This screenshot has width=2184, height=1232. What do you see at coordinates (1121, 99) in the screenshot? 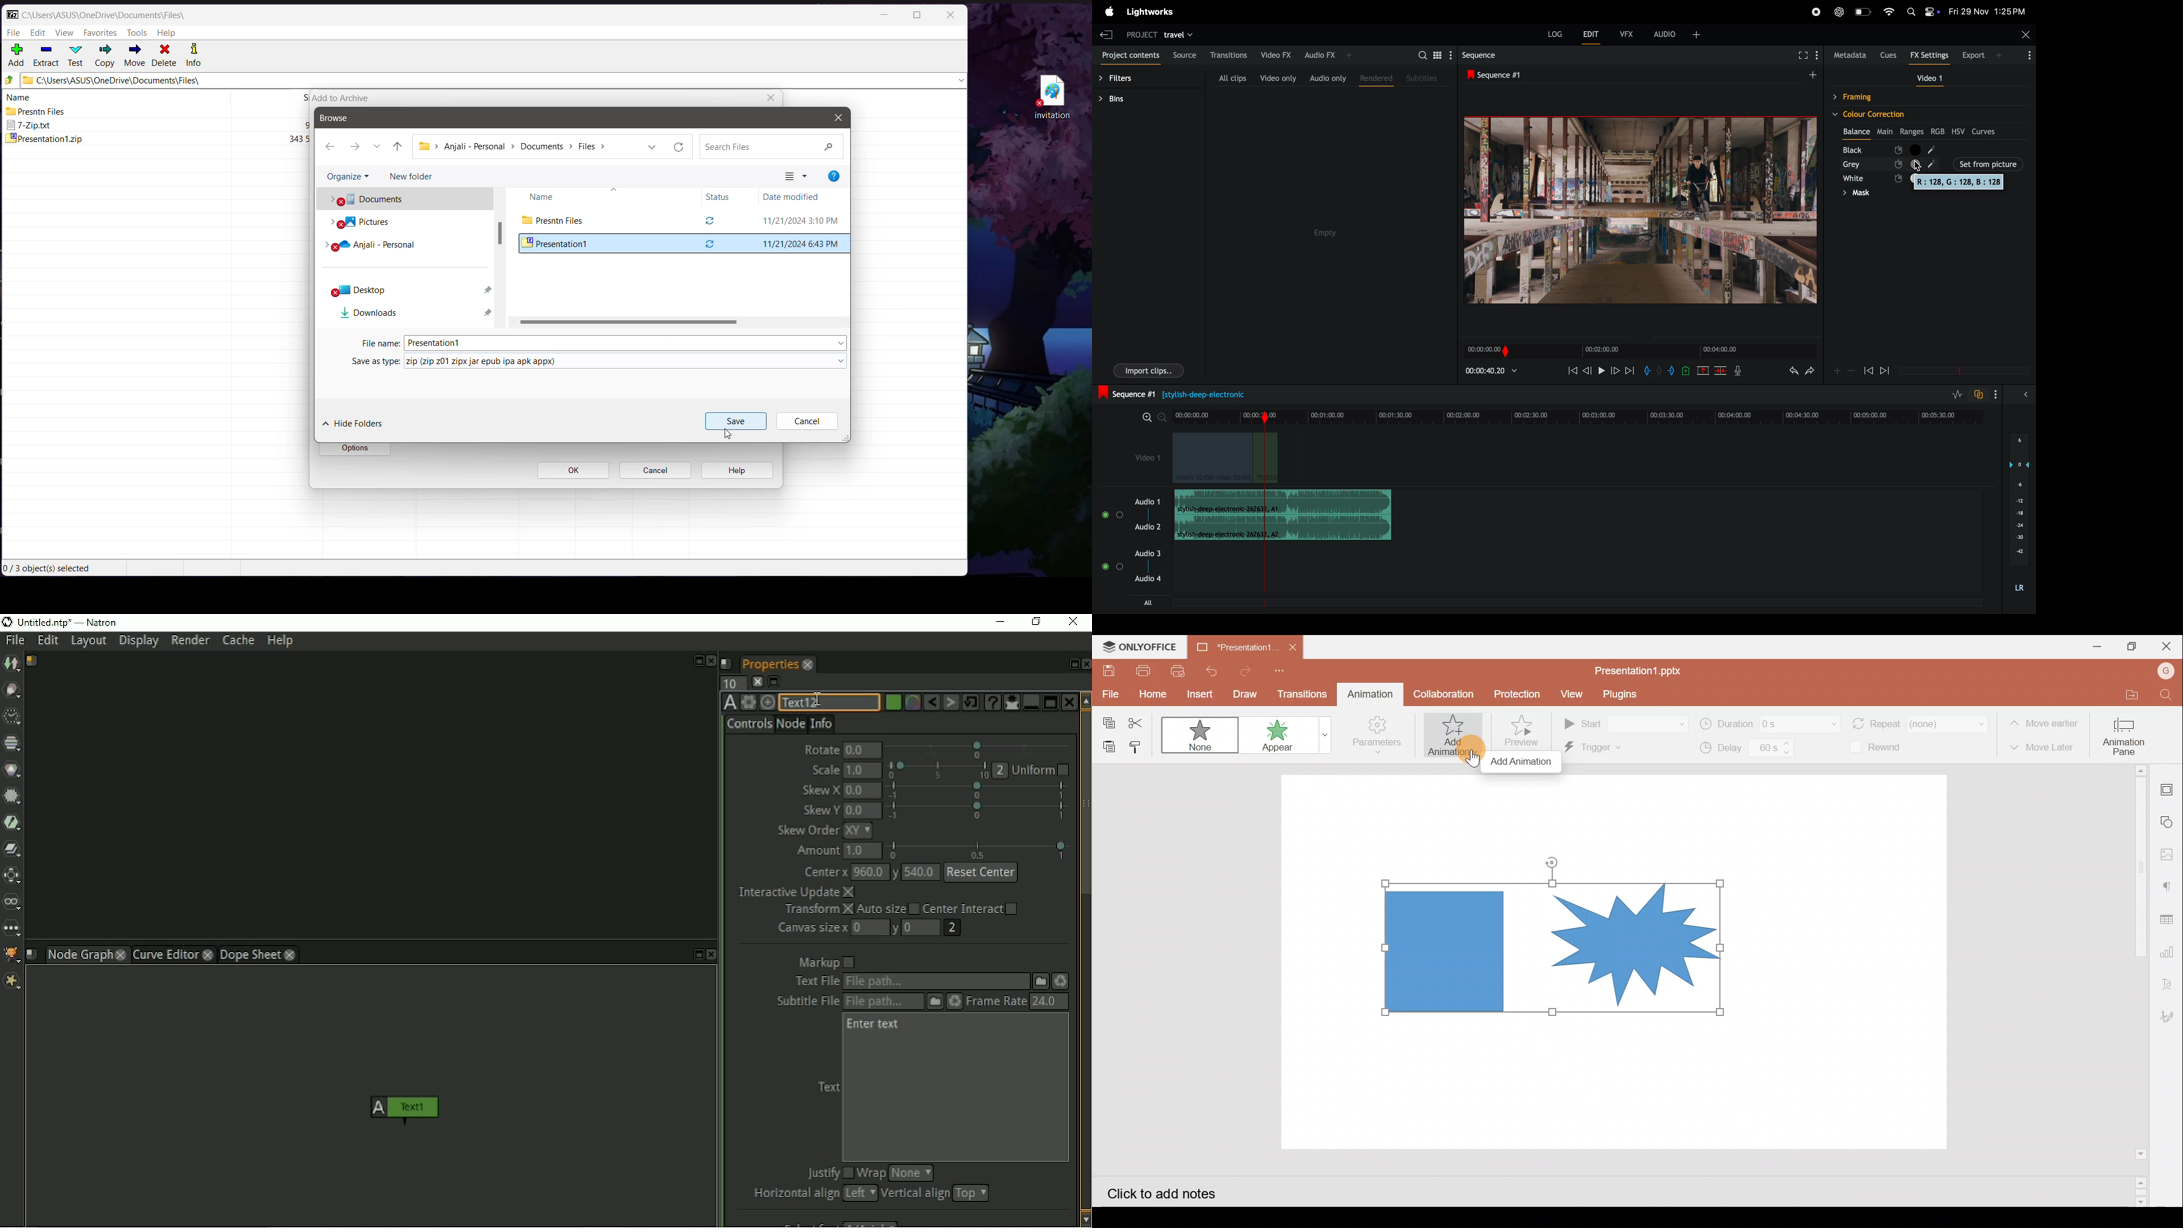
I see `bins` at bounding box center [1121, 99].